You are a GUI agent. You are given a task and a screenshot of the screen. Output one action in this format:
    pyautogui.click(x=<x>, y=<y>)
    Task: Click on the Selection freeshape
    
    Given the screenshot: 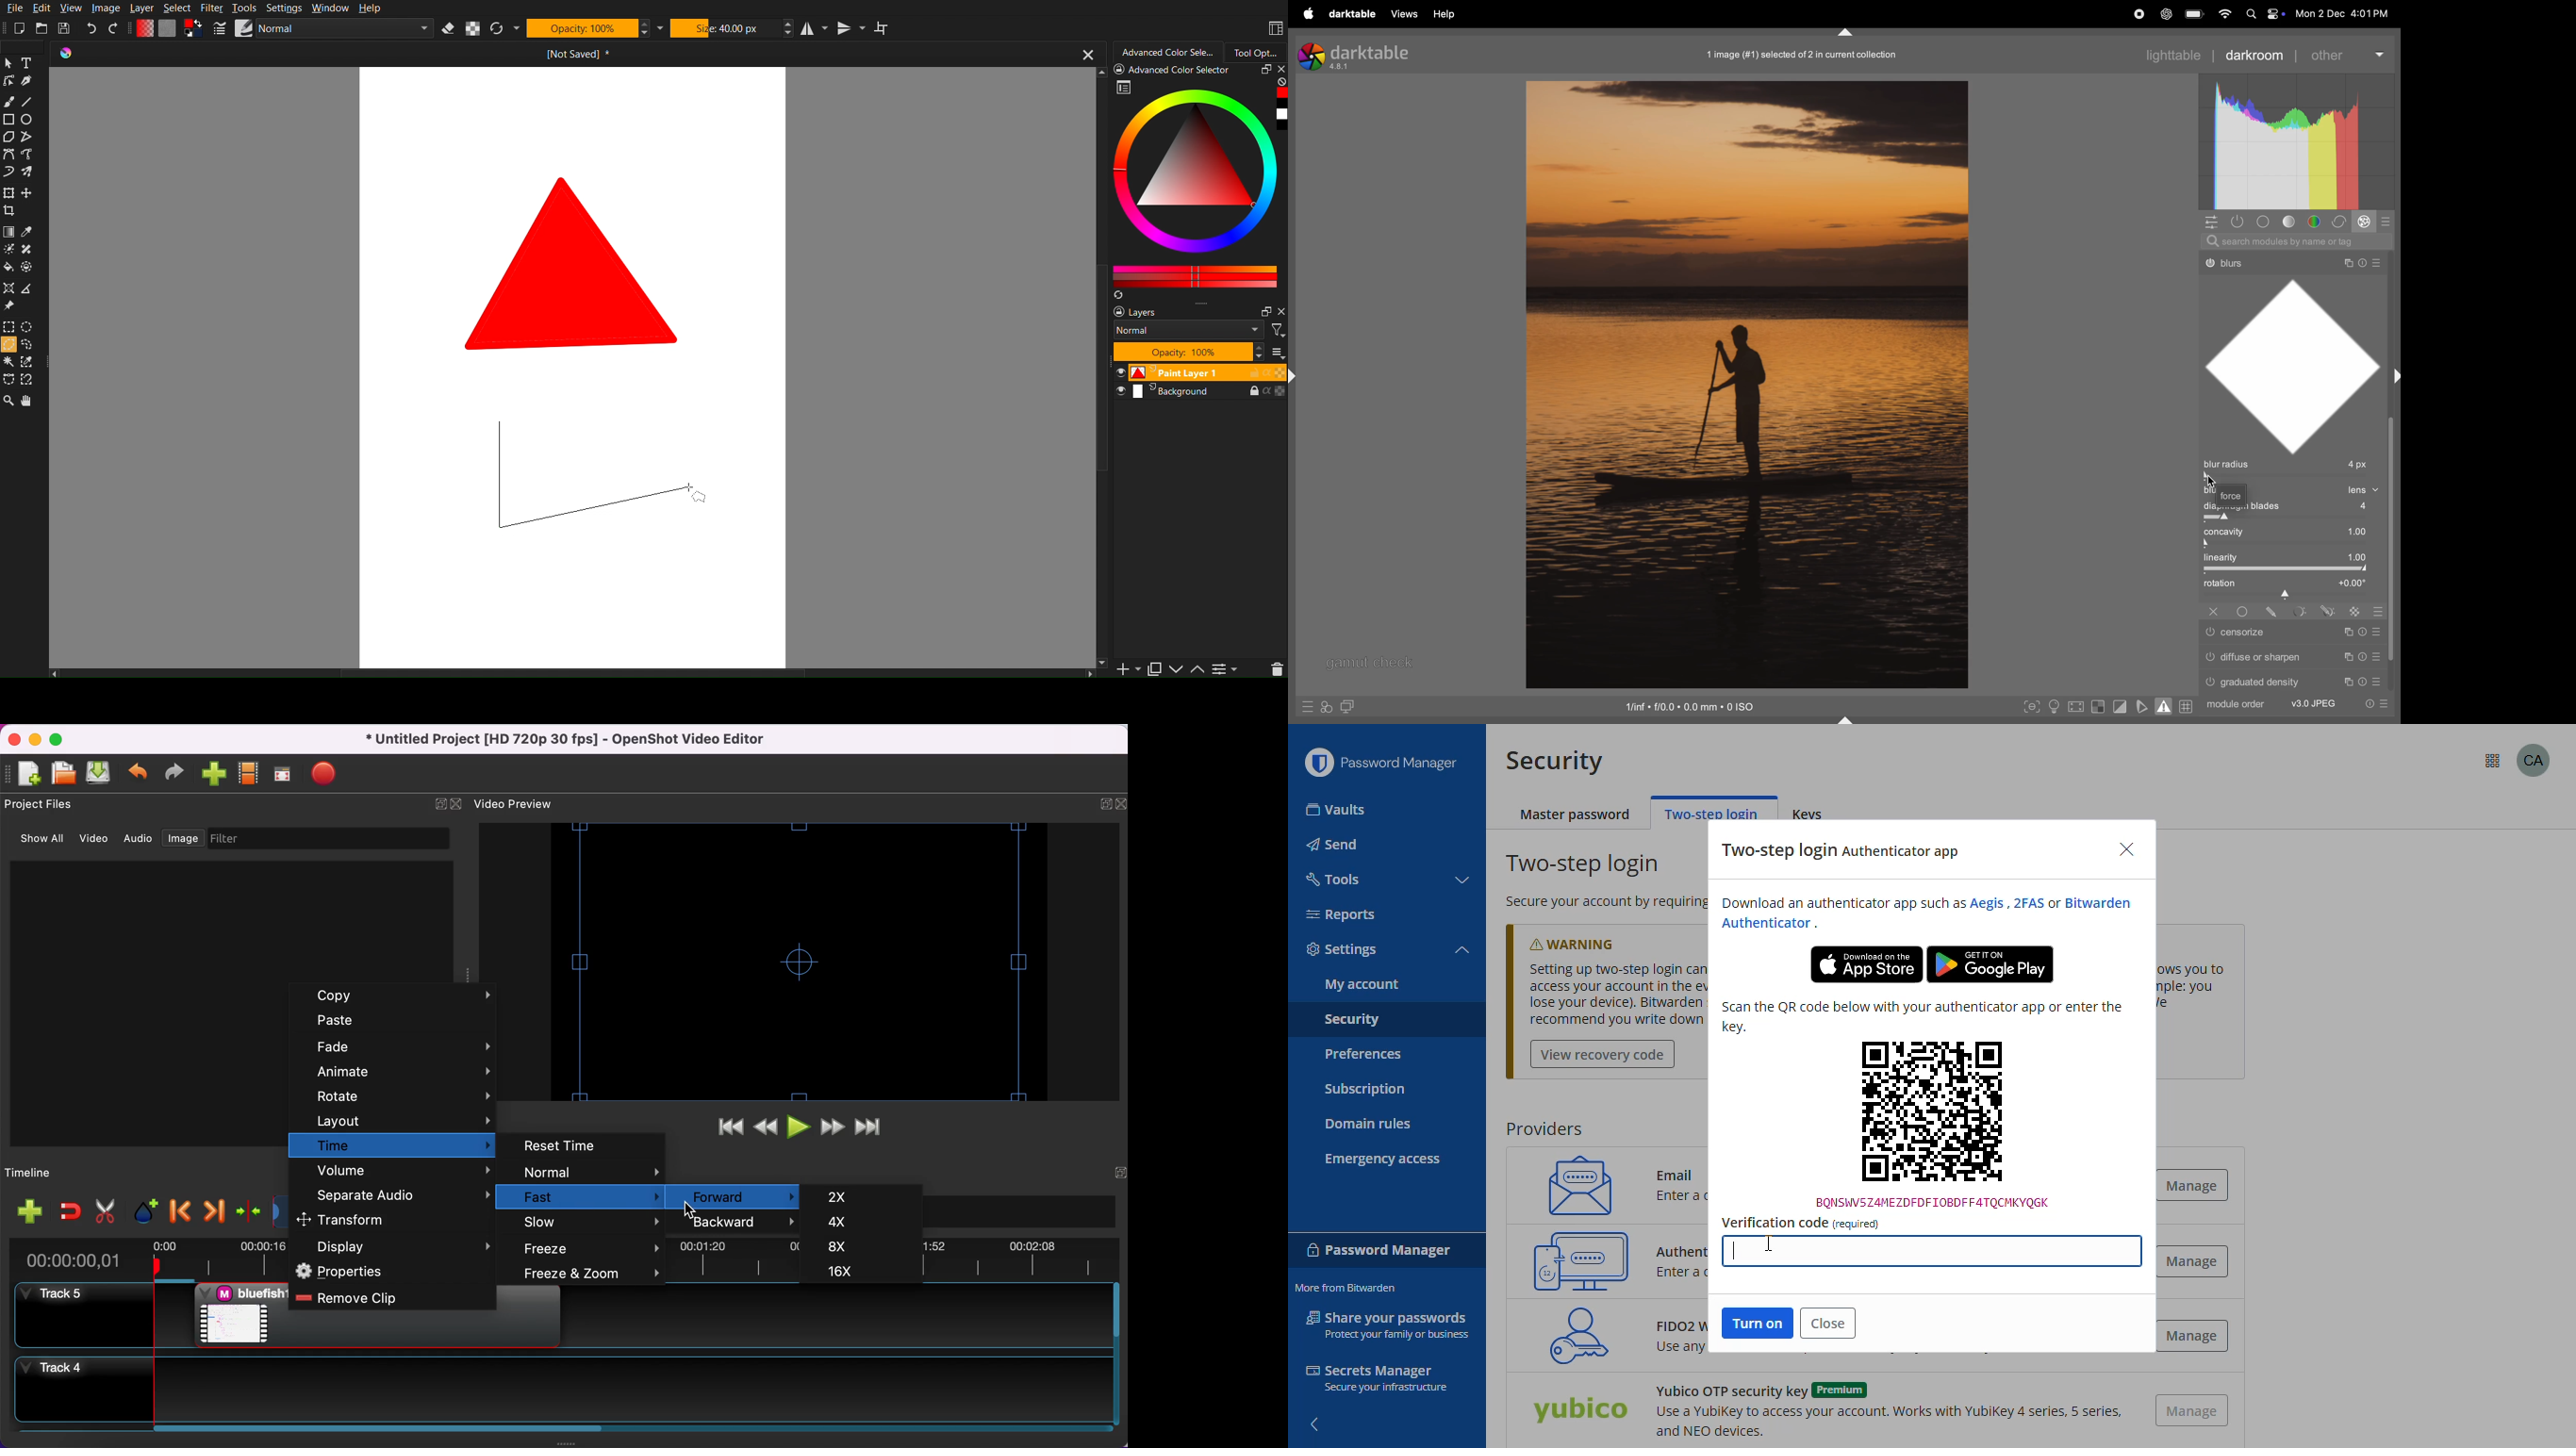 What is the action you would take?
    pyautogui.click(x=31, y=346)
    